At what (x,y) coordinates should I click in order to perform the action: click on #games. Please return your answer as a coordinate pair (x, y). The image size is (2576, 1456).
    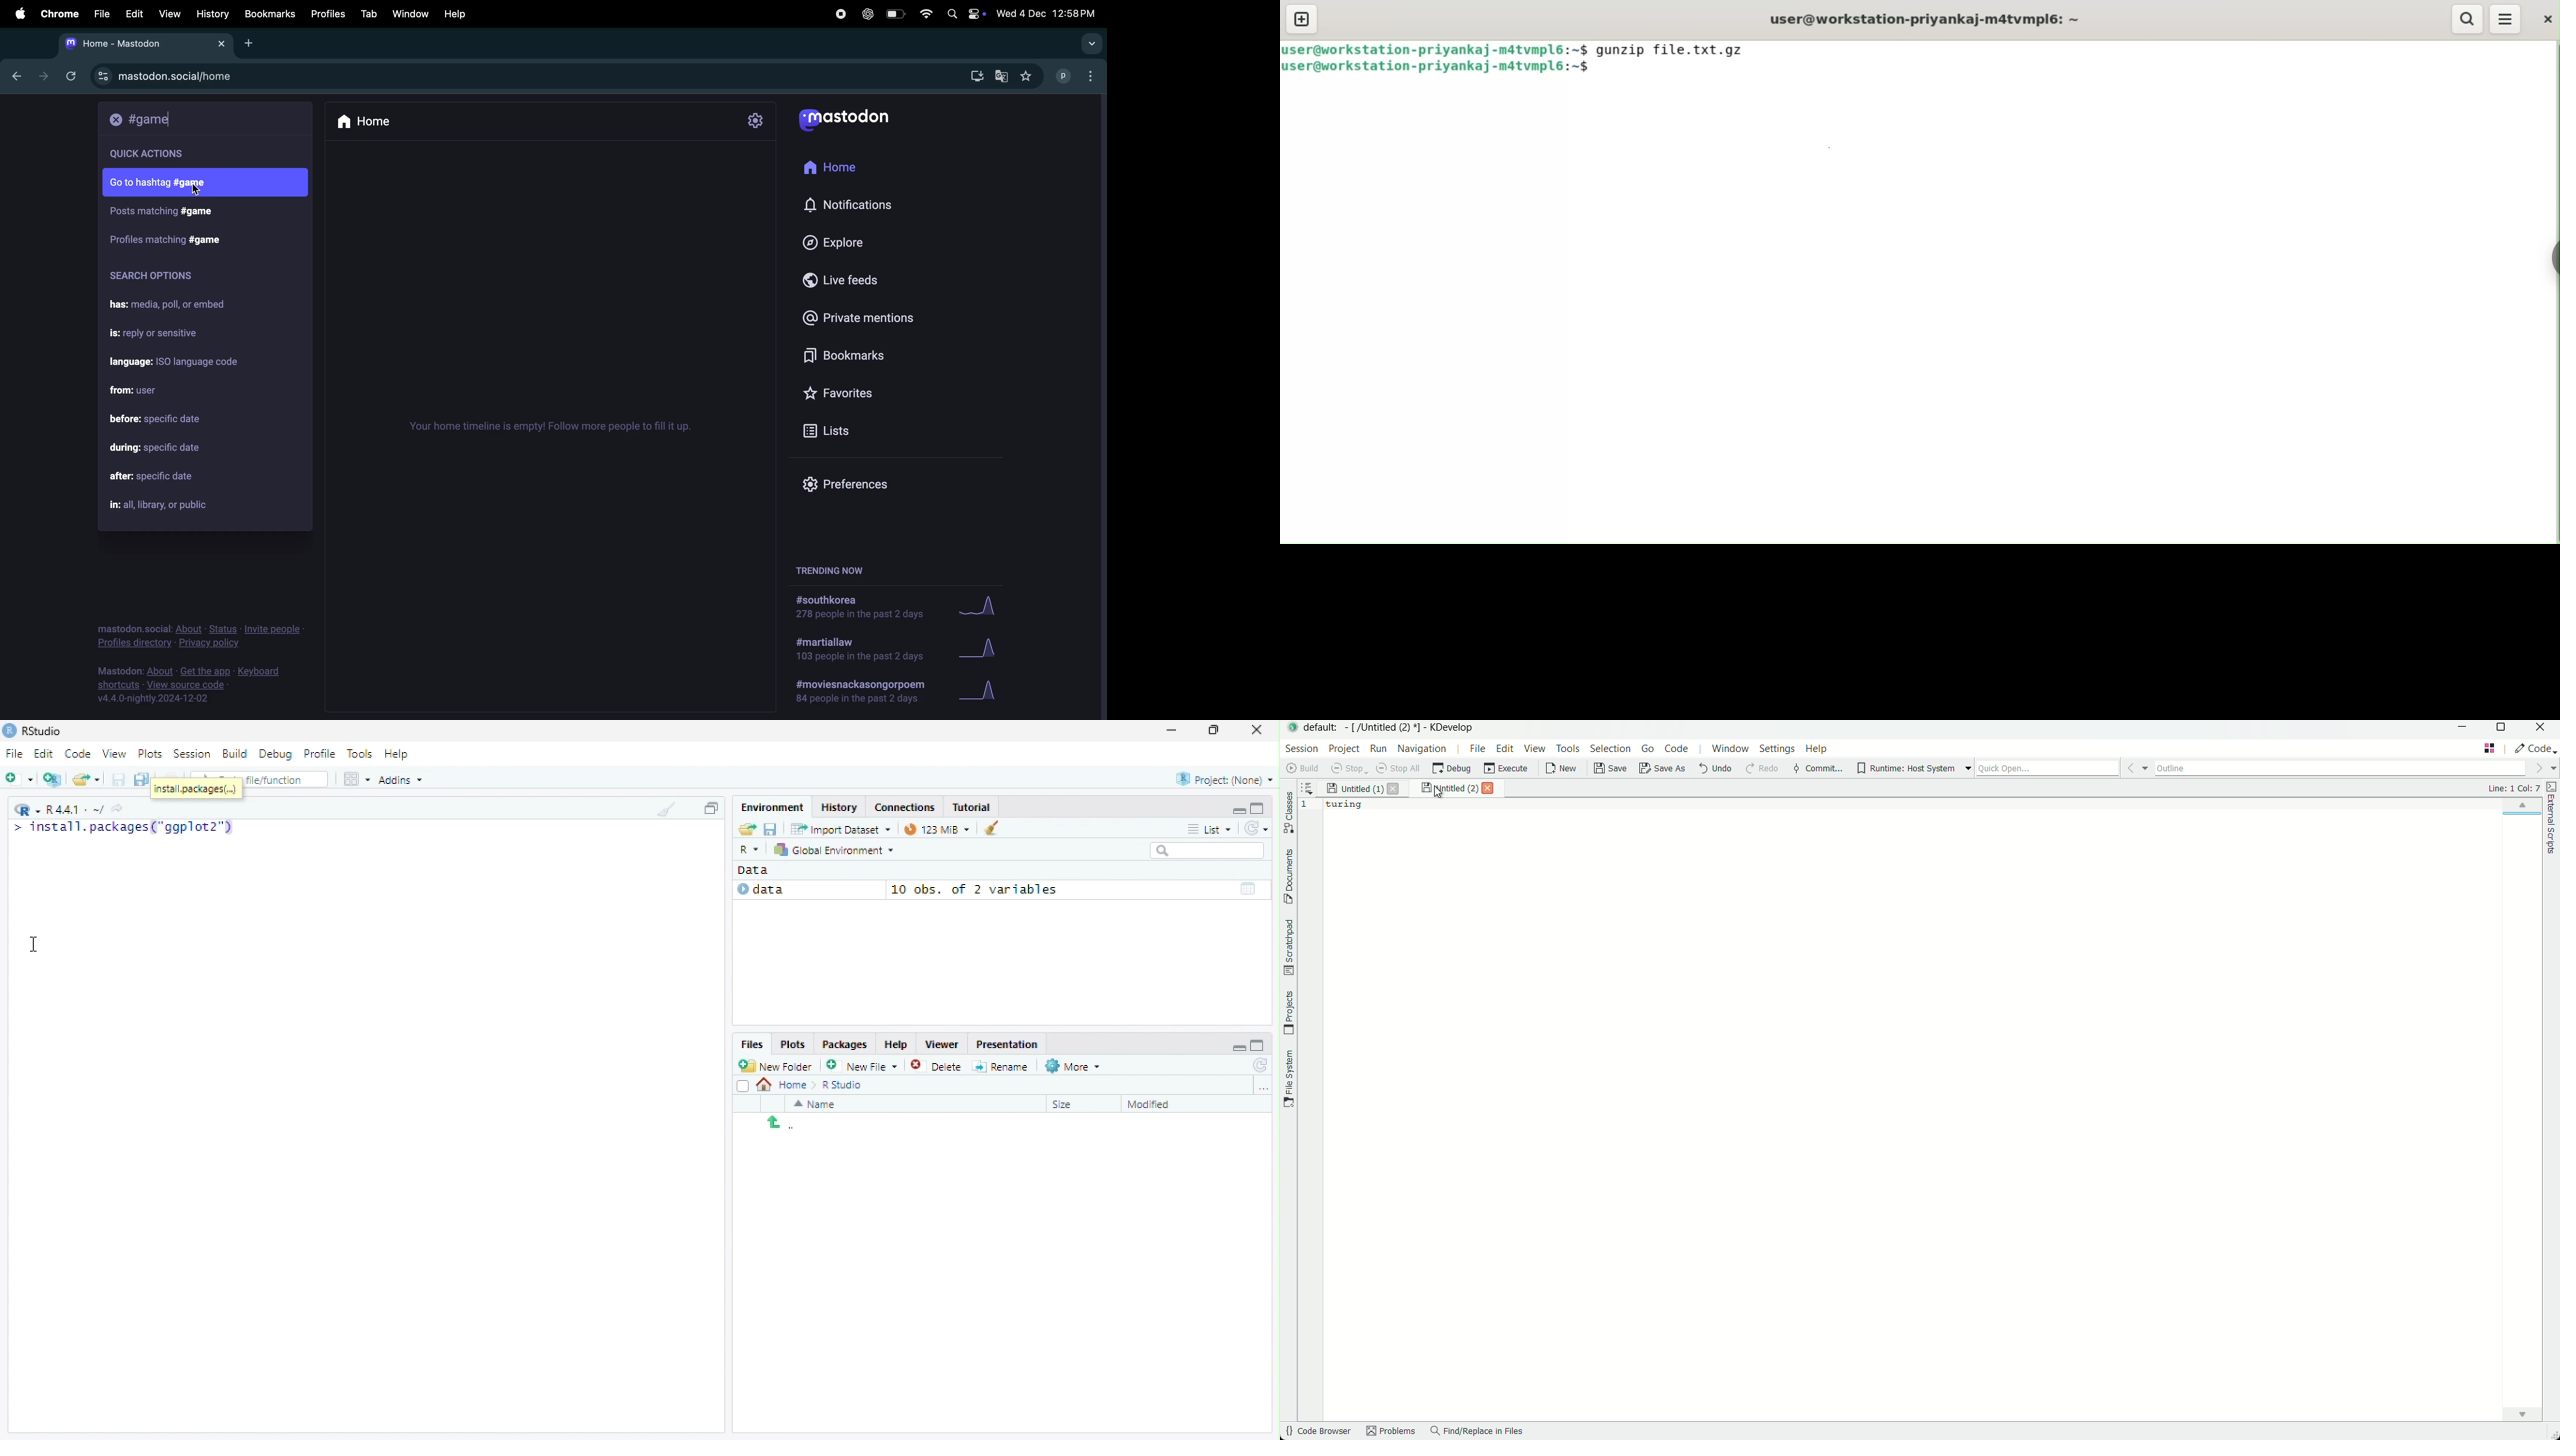
    Looking at the image, I should click on (165, 238).